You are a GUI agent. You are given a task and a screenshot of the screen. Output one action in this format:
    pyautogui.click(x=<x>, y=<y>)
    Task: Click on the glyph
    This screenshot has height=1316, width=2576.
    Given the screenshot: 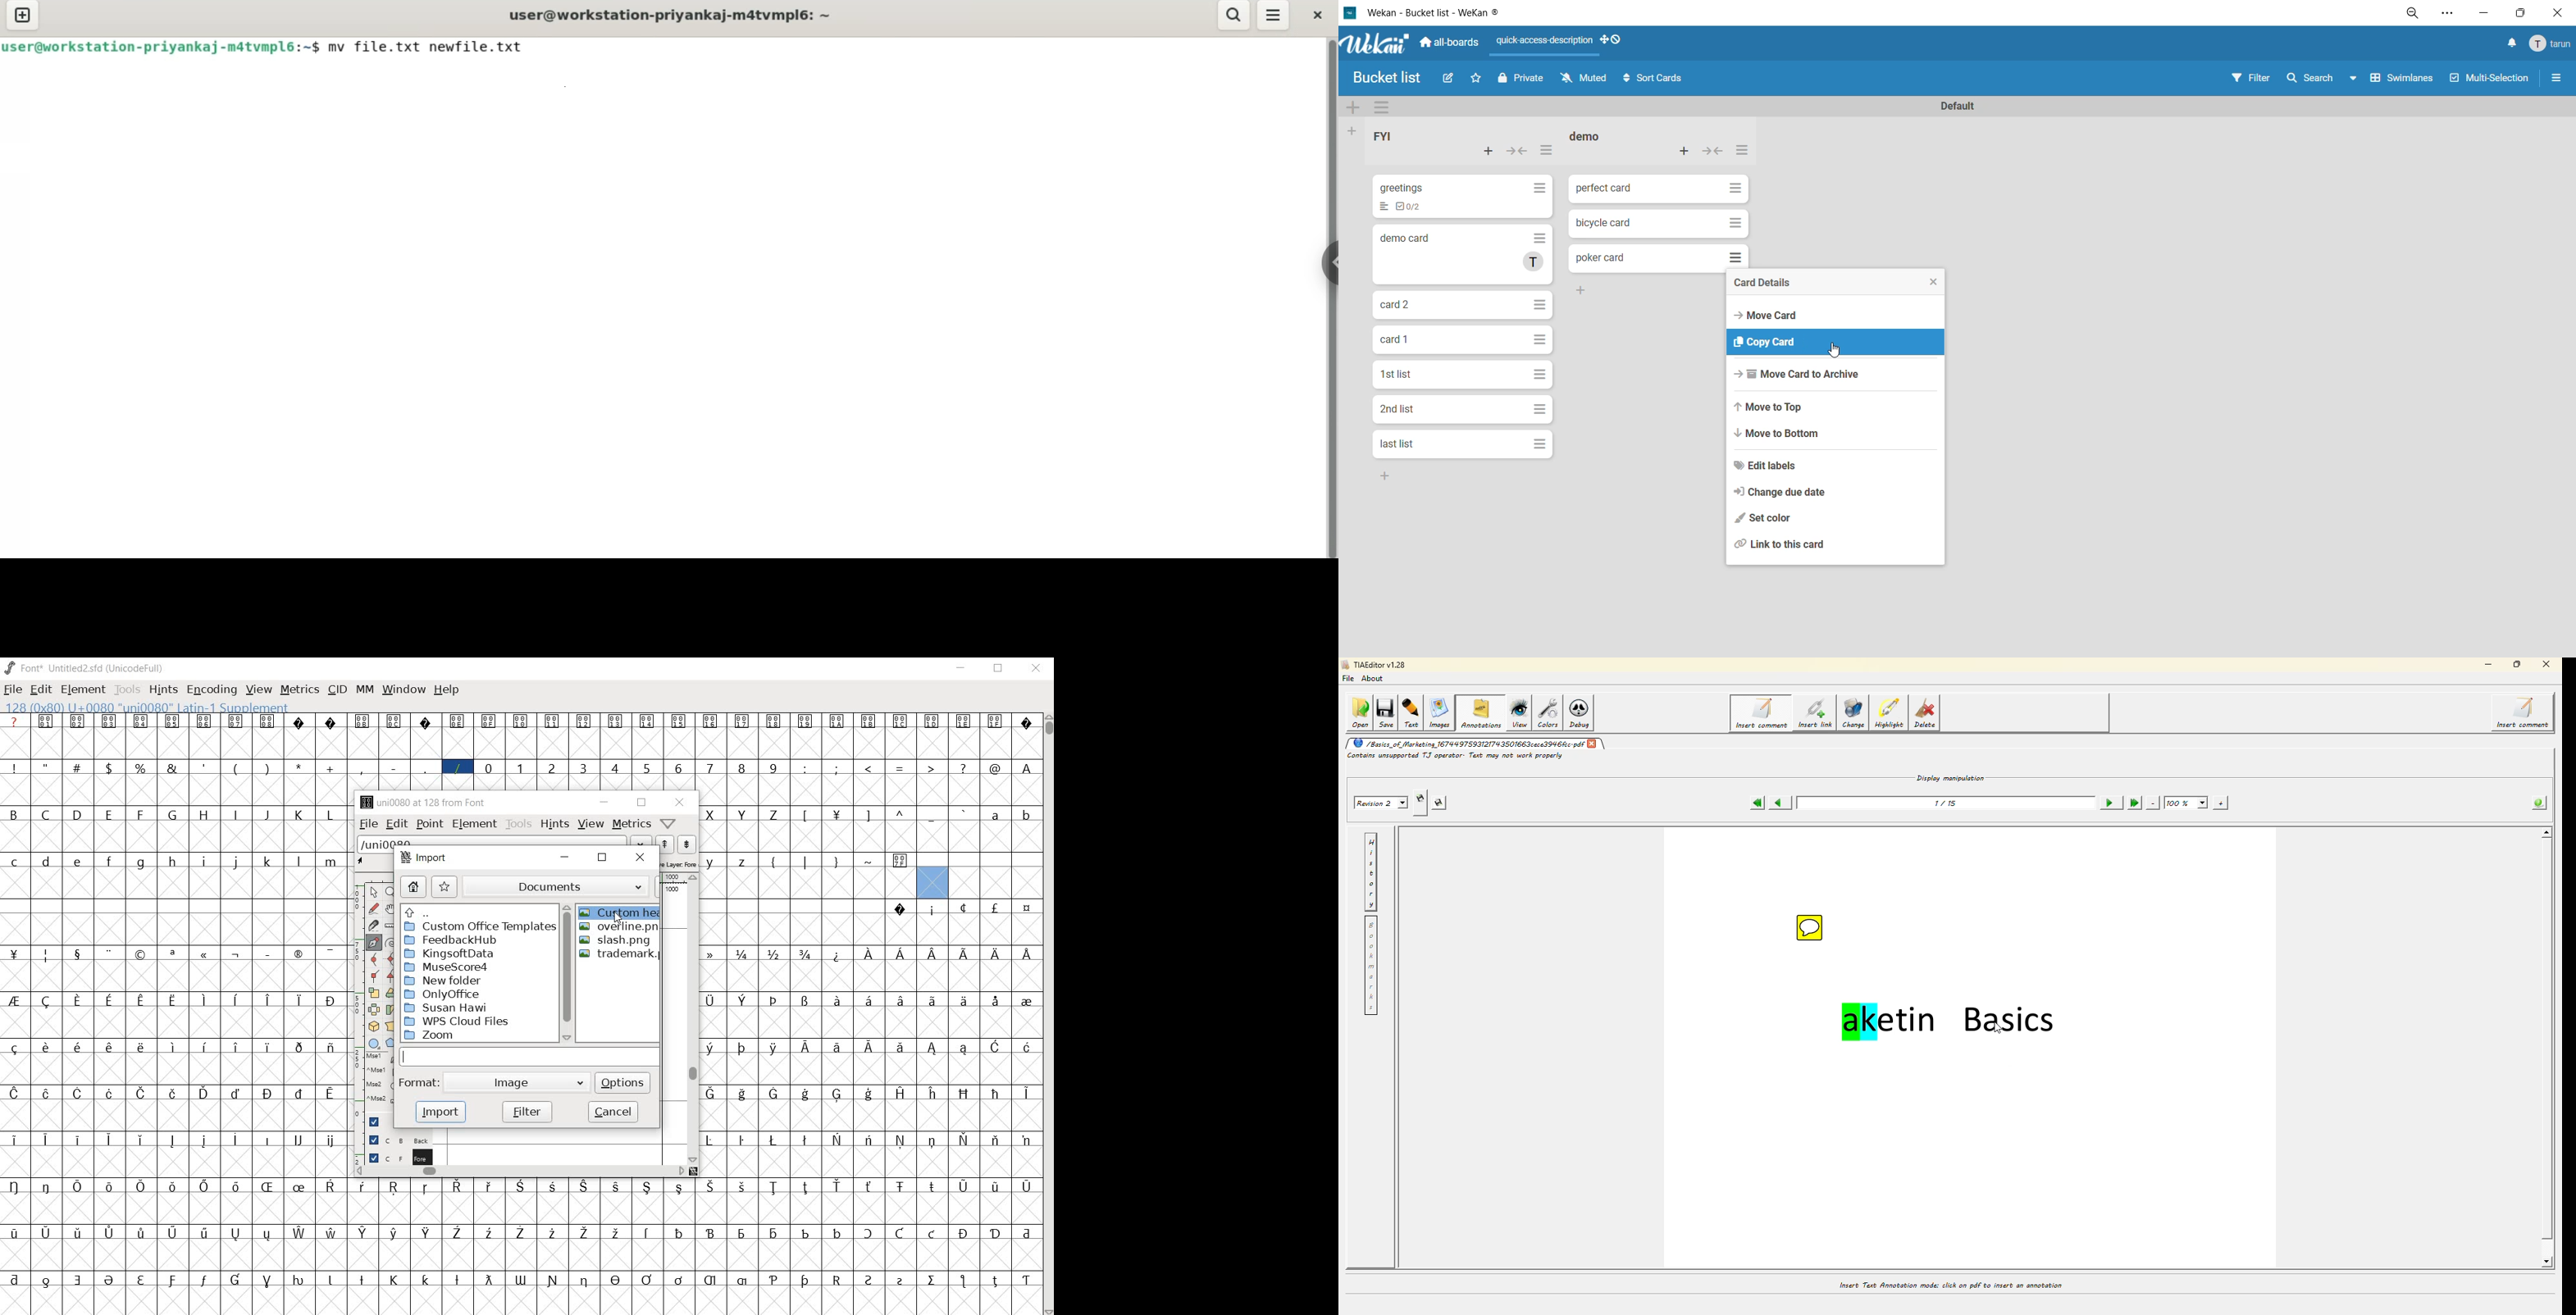 What is the action you would take?
    pyautogui.click(x=109, y=861)
    